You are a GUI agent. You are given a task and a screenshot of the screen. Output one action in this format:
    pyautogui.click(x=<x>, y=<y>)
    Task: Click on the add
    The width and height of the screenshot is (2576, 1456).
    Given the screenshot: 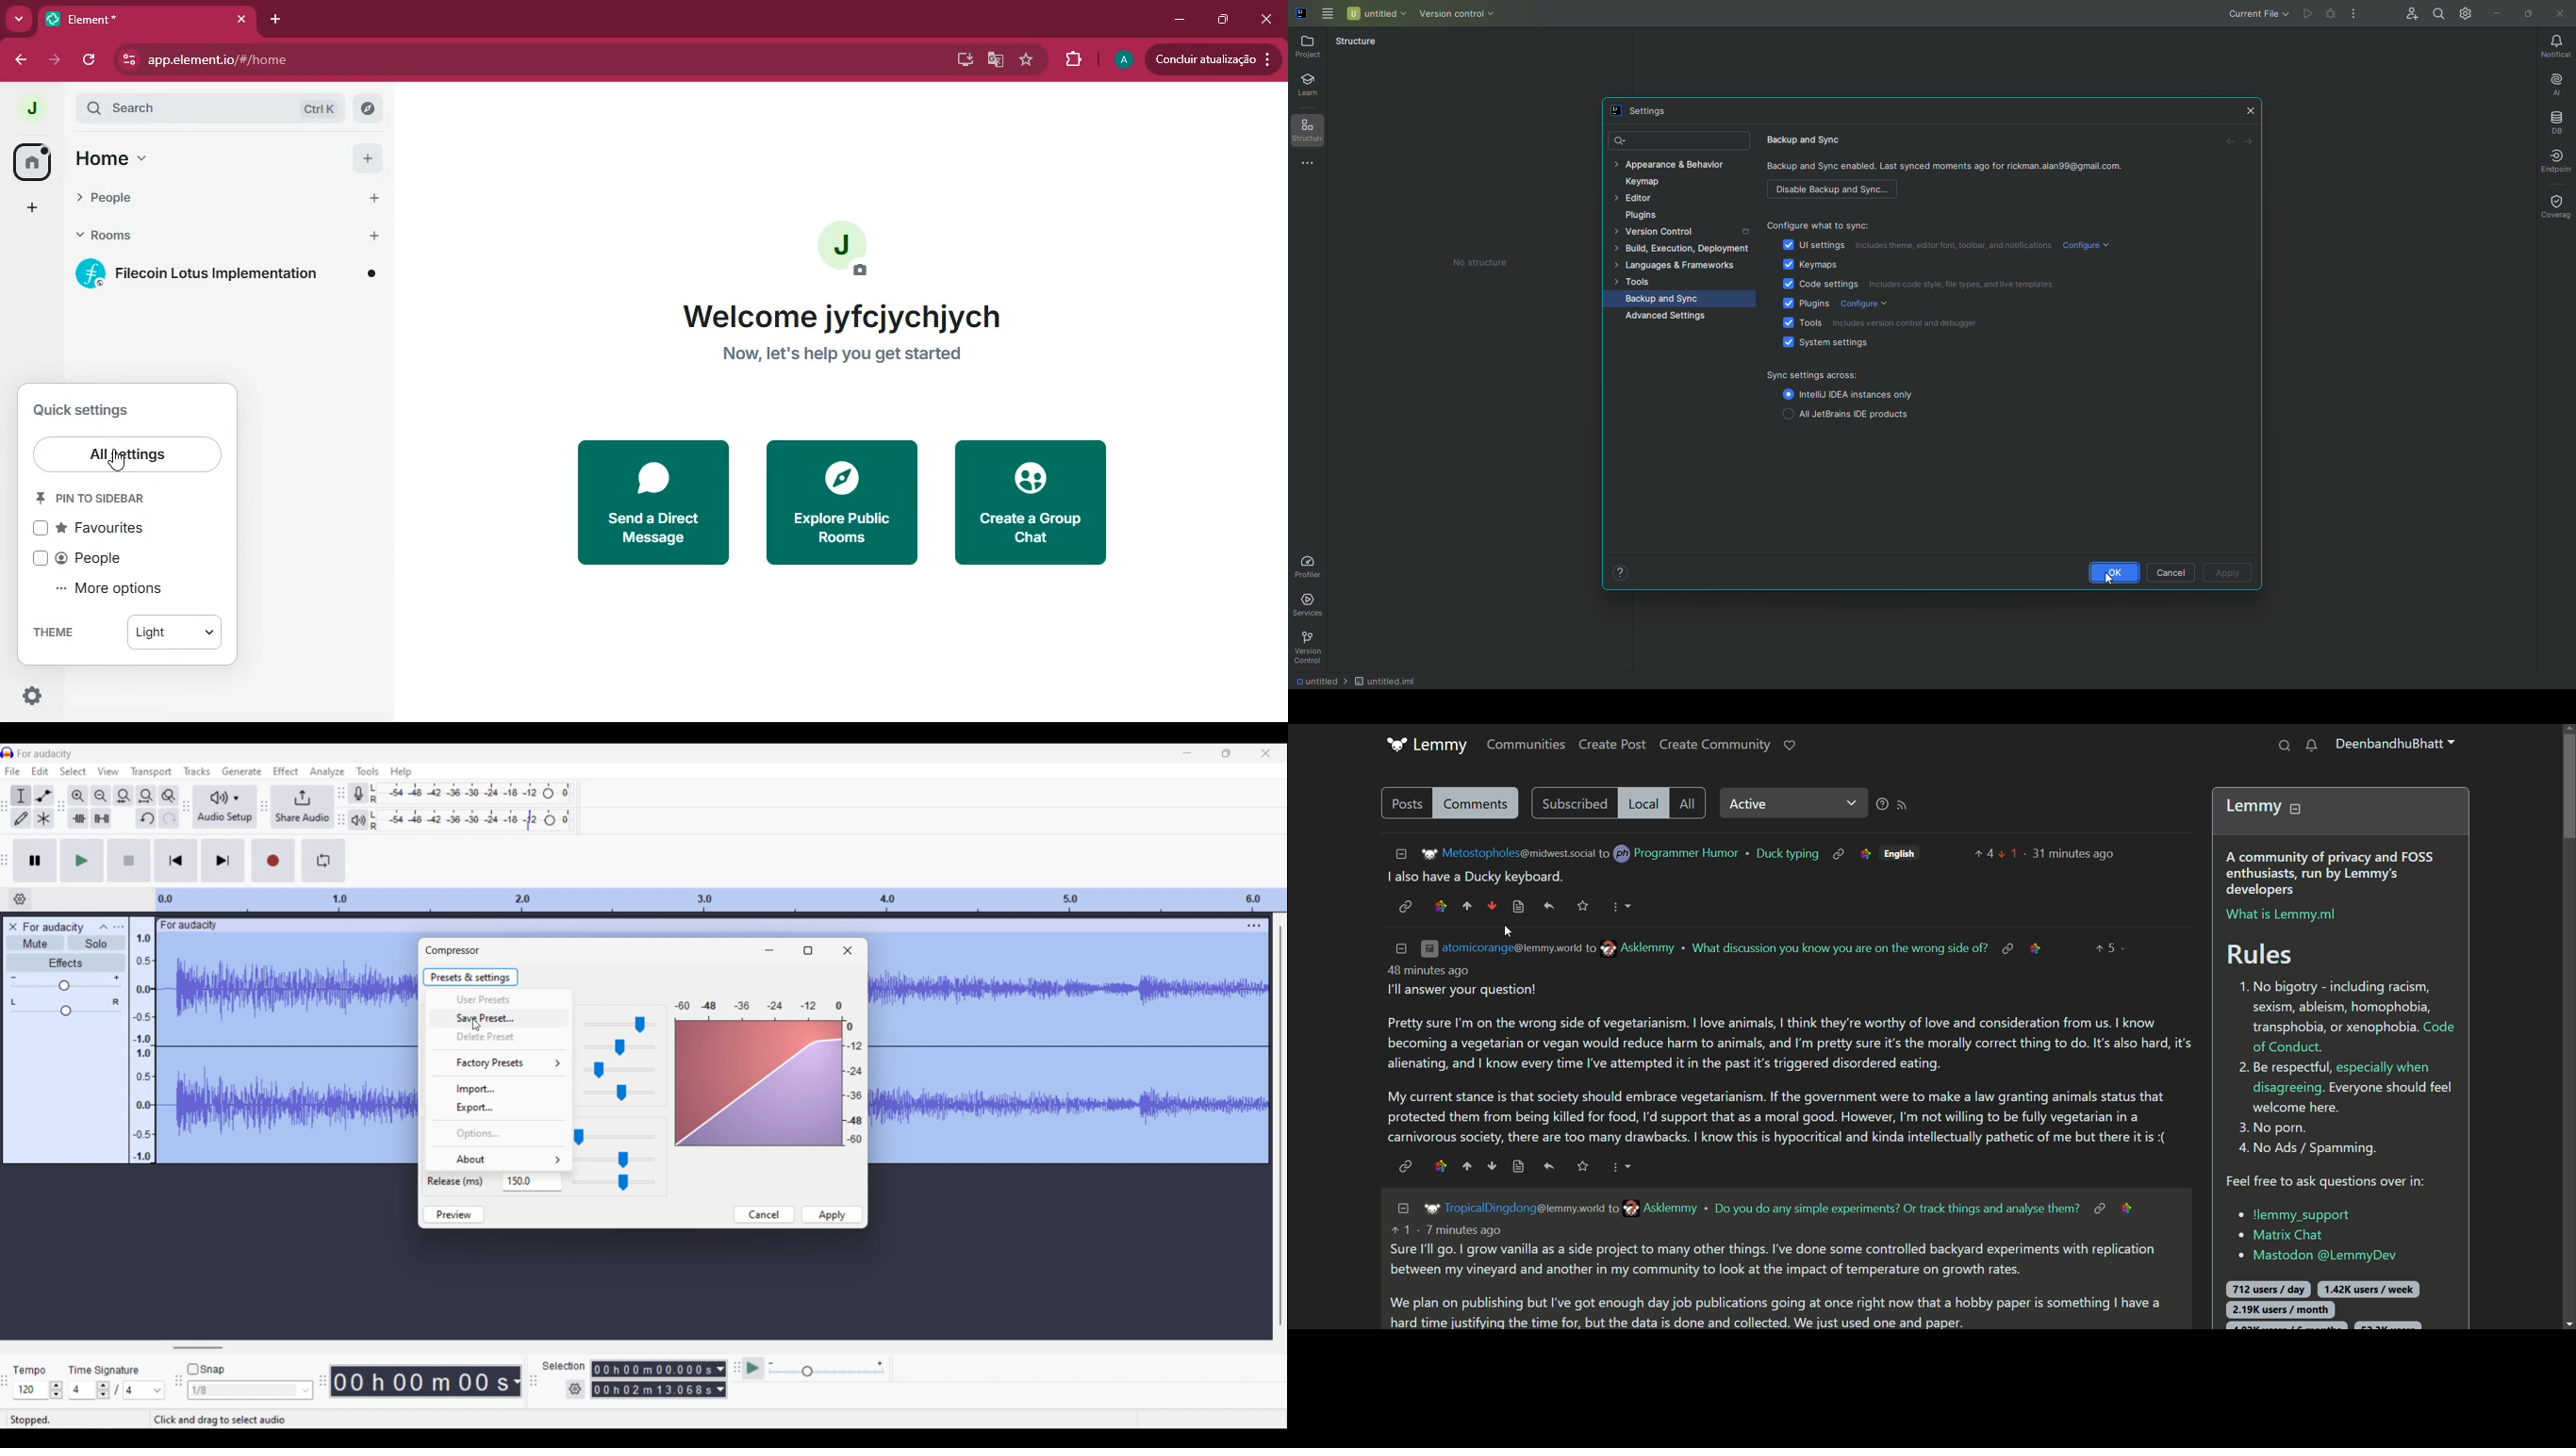 What is the action you would take?
    pyautogui.click(x=27, y=207)
    